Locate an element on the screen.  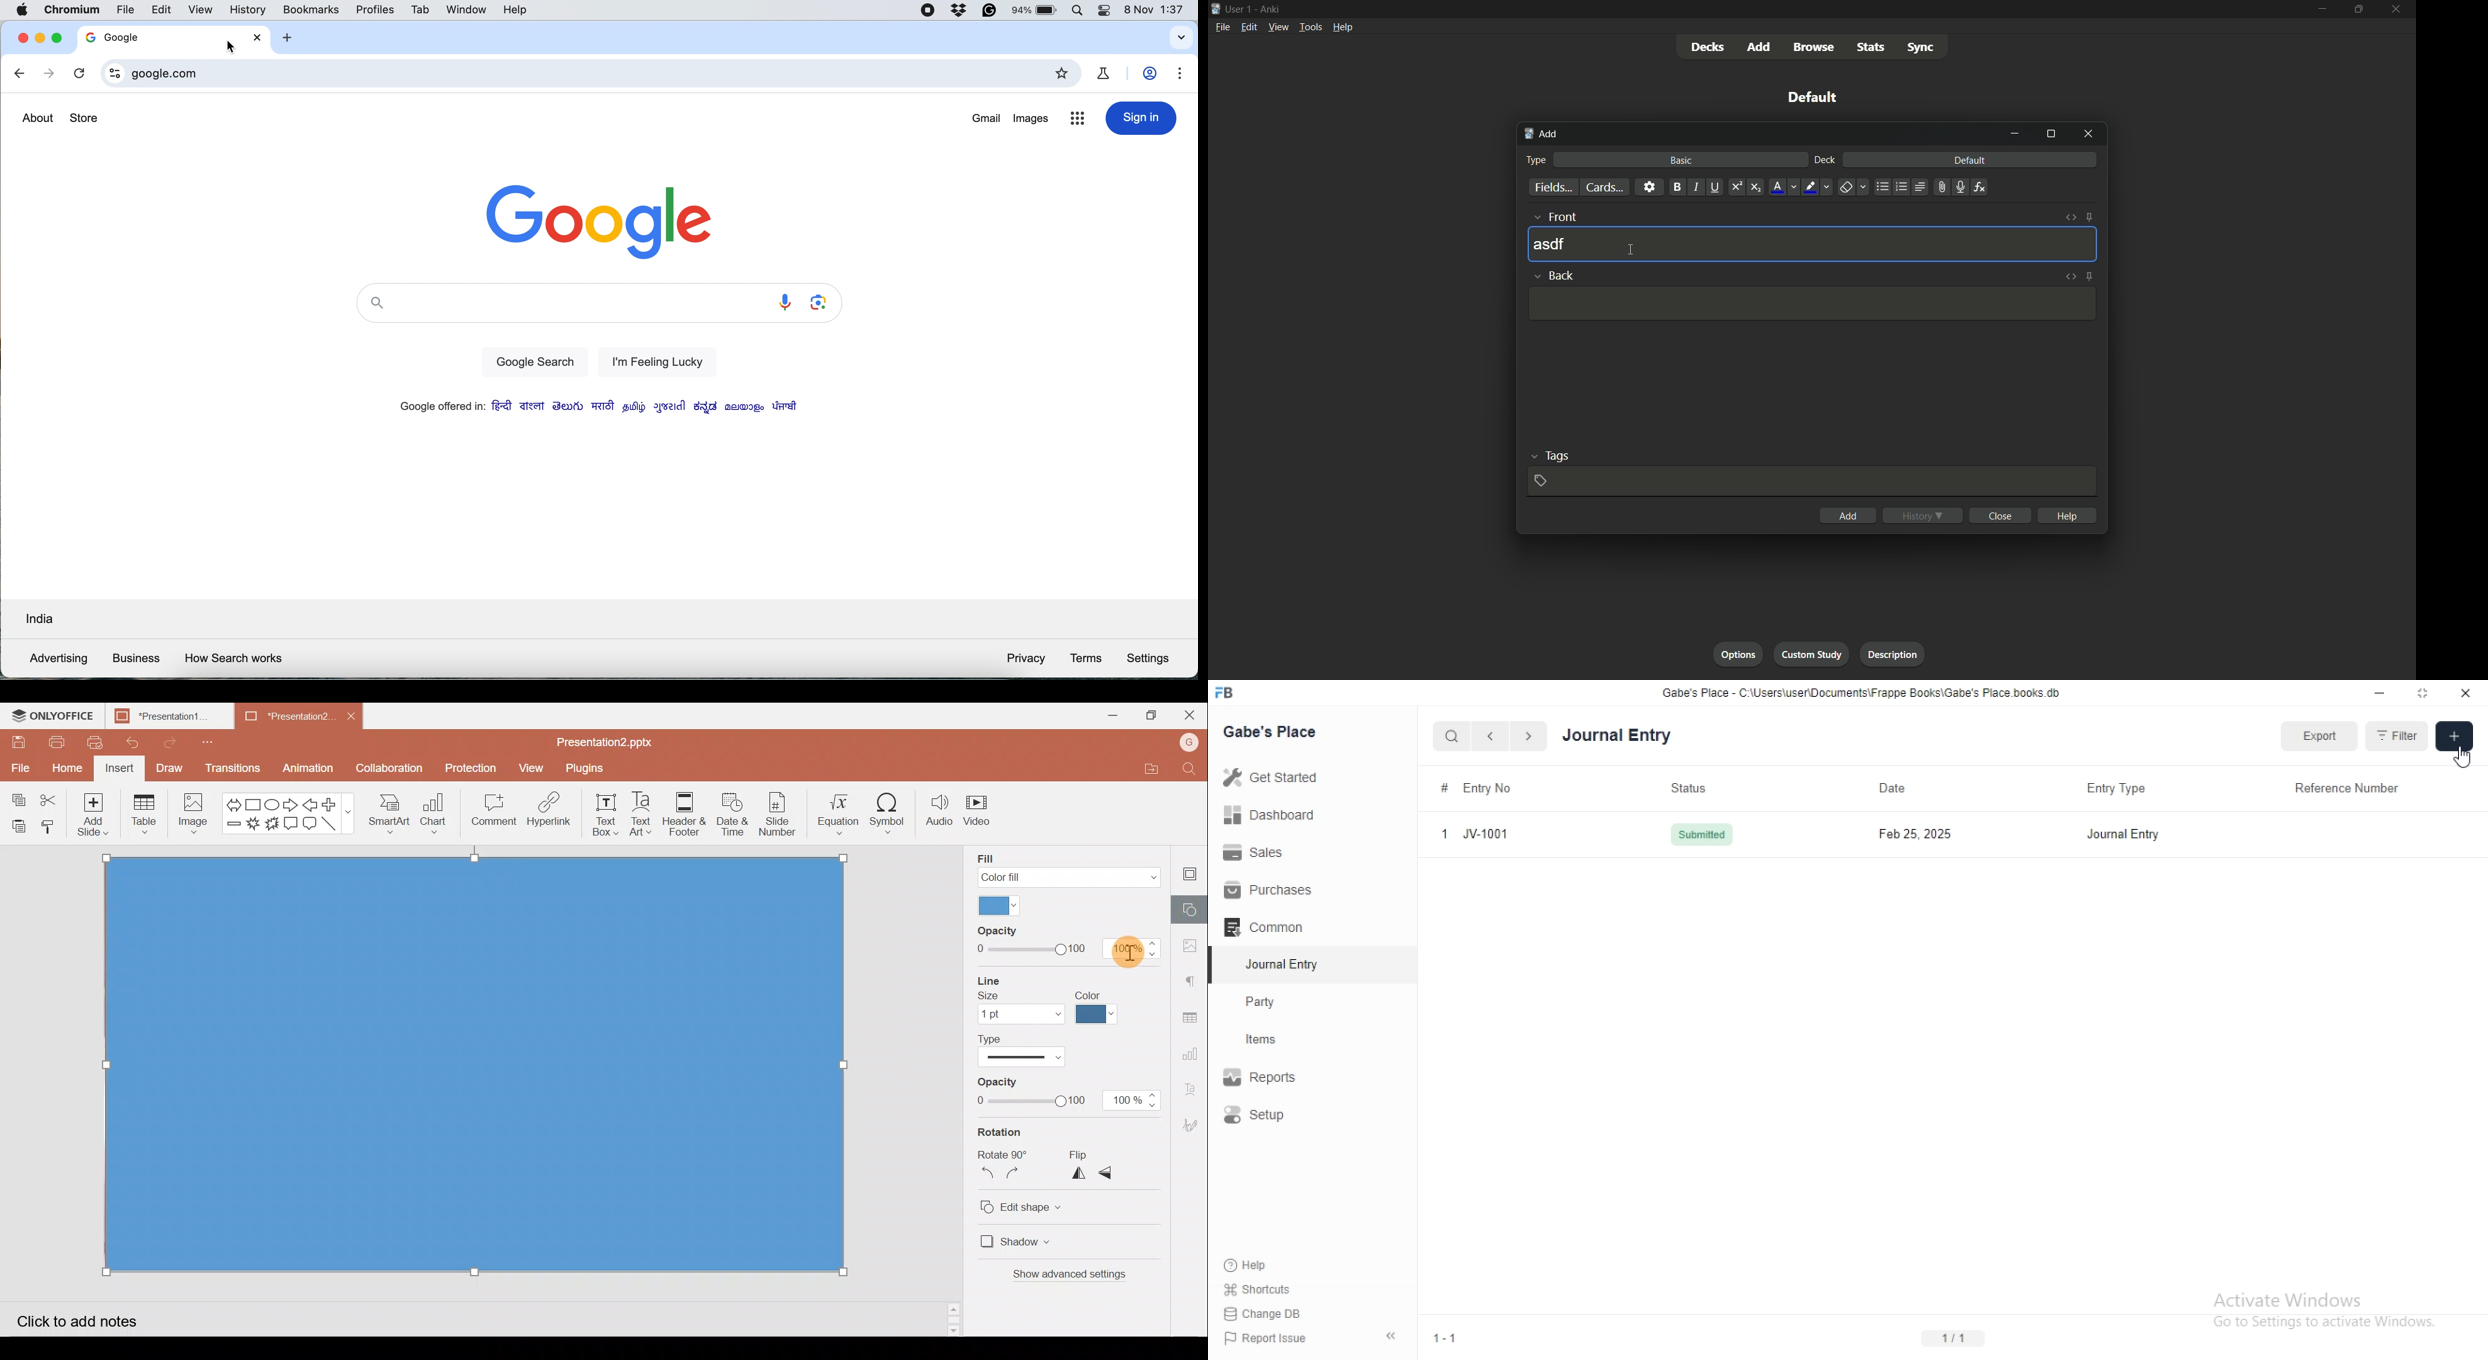
Explosion 2 is located at coordinates (273, 828).